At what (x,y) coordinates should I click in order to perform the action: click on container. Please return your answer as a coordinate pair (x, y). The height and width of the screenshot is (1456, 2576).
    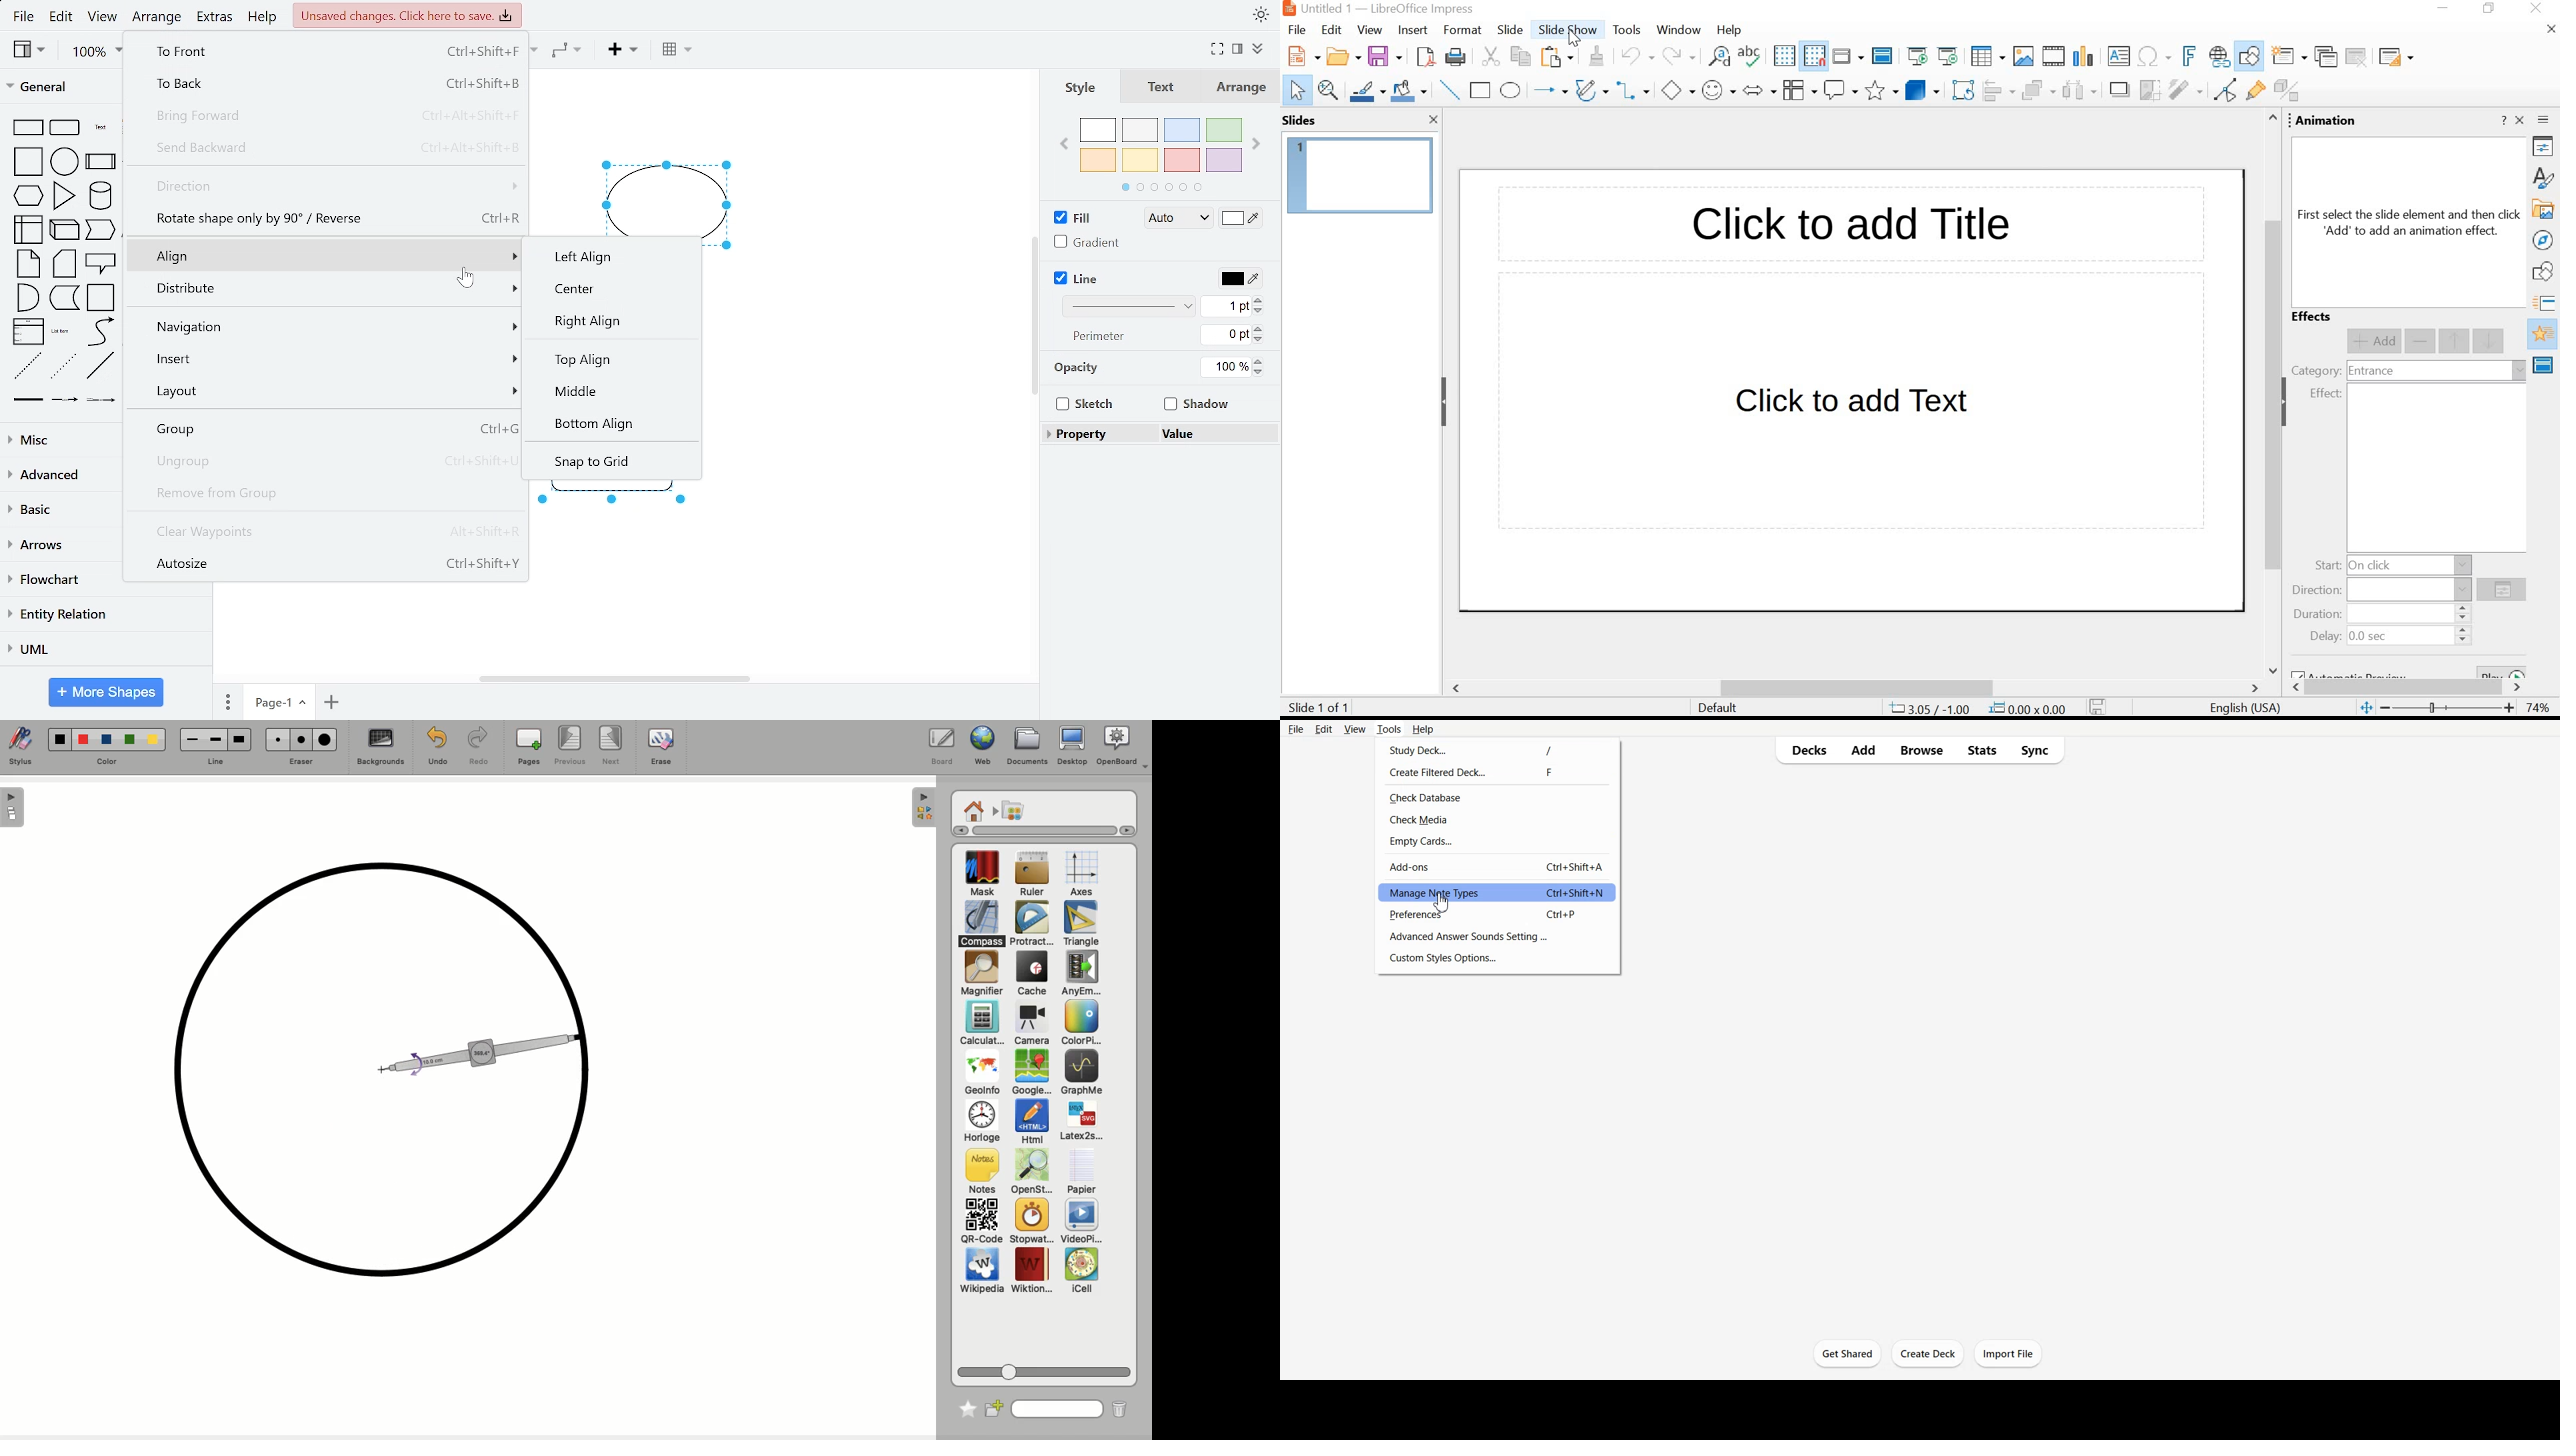
    Looking at the image, I should click on (102, 298).